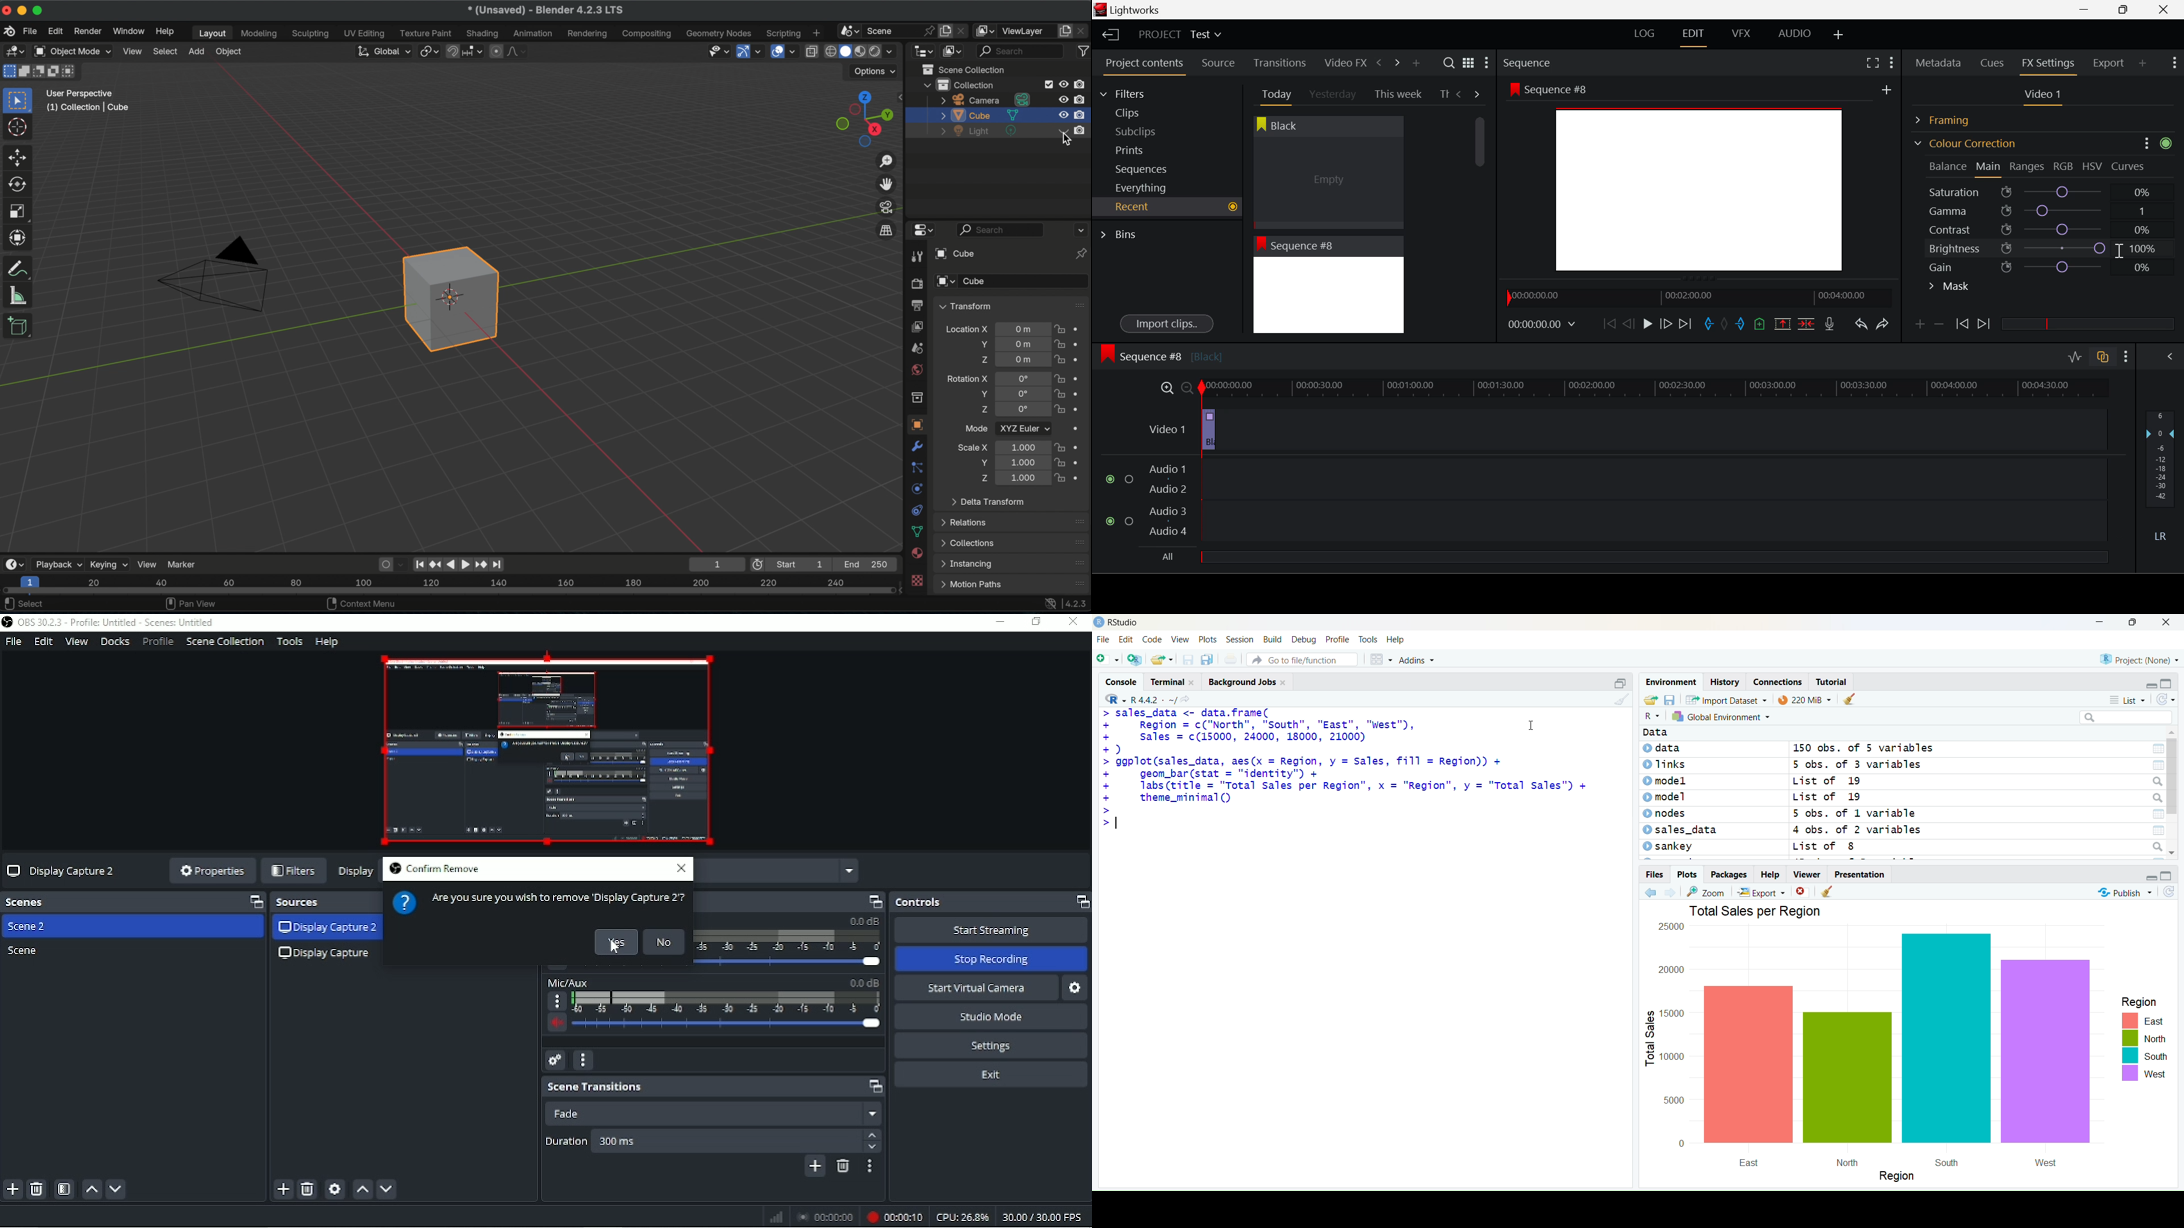 This screenshot has width=2184, height=1232. What do you see at coordinates (1327, 172) in the screenshot?
I see `Cursor MOUSE_DOWN on Black Clip` at bounding box center [1327, 172].